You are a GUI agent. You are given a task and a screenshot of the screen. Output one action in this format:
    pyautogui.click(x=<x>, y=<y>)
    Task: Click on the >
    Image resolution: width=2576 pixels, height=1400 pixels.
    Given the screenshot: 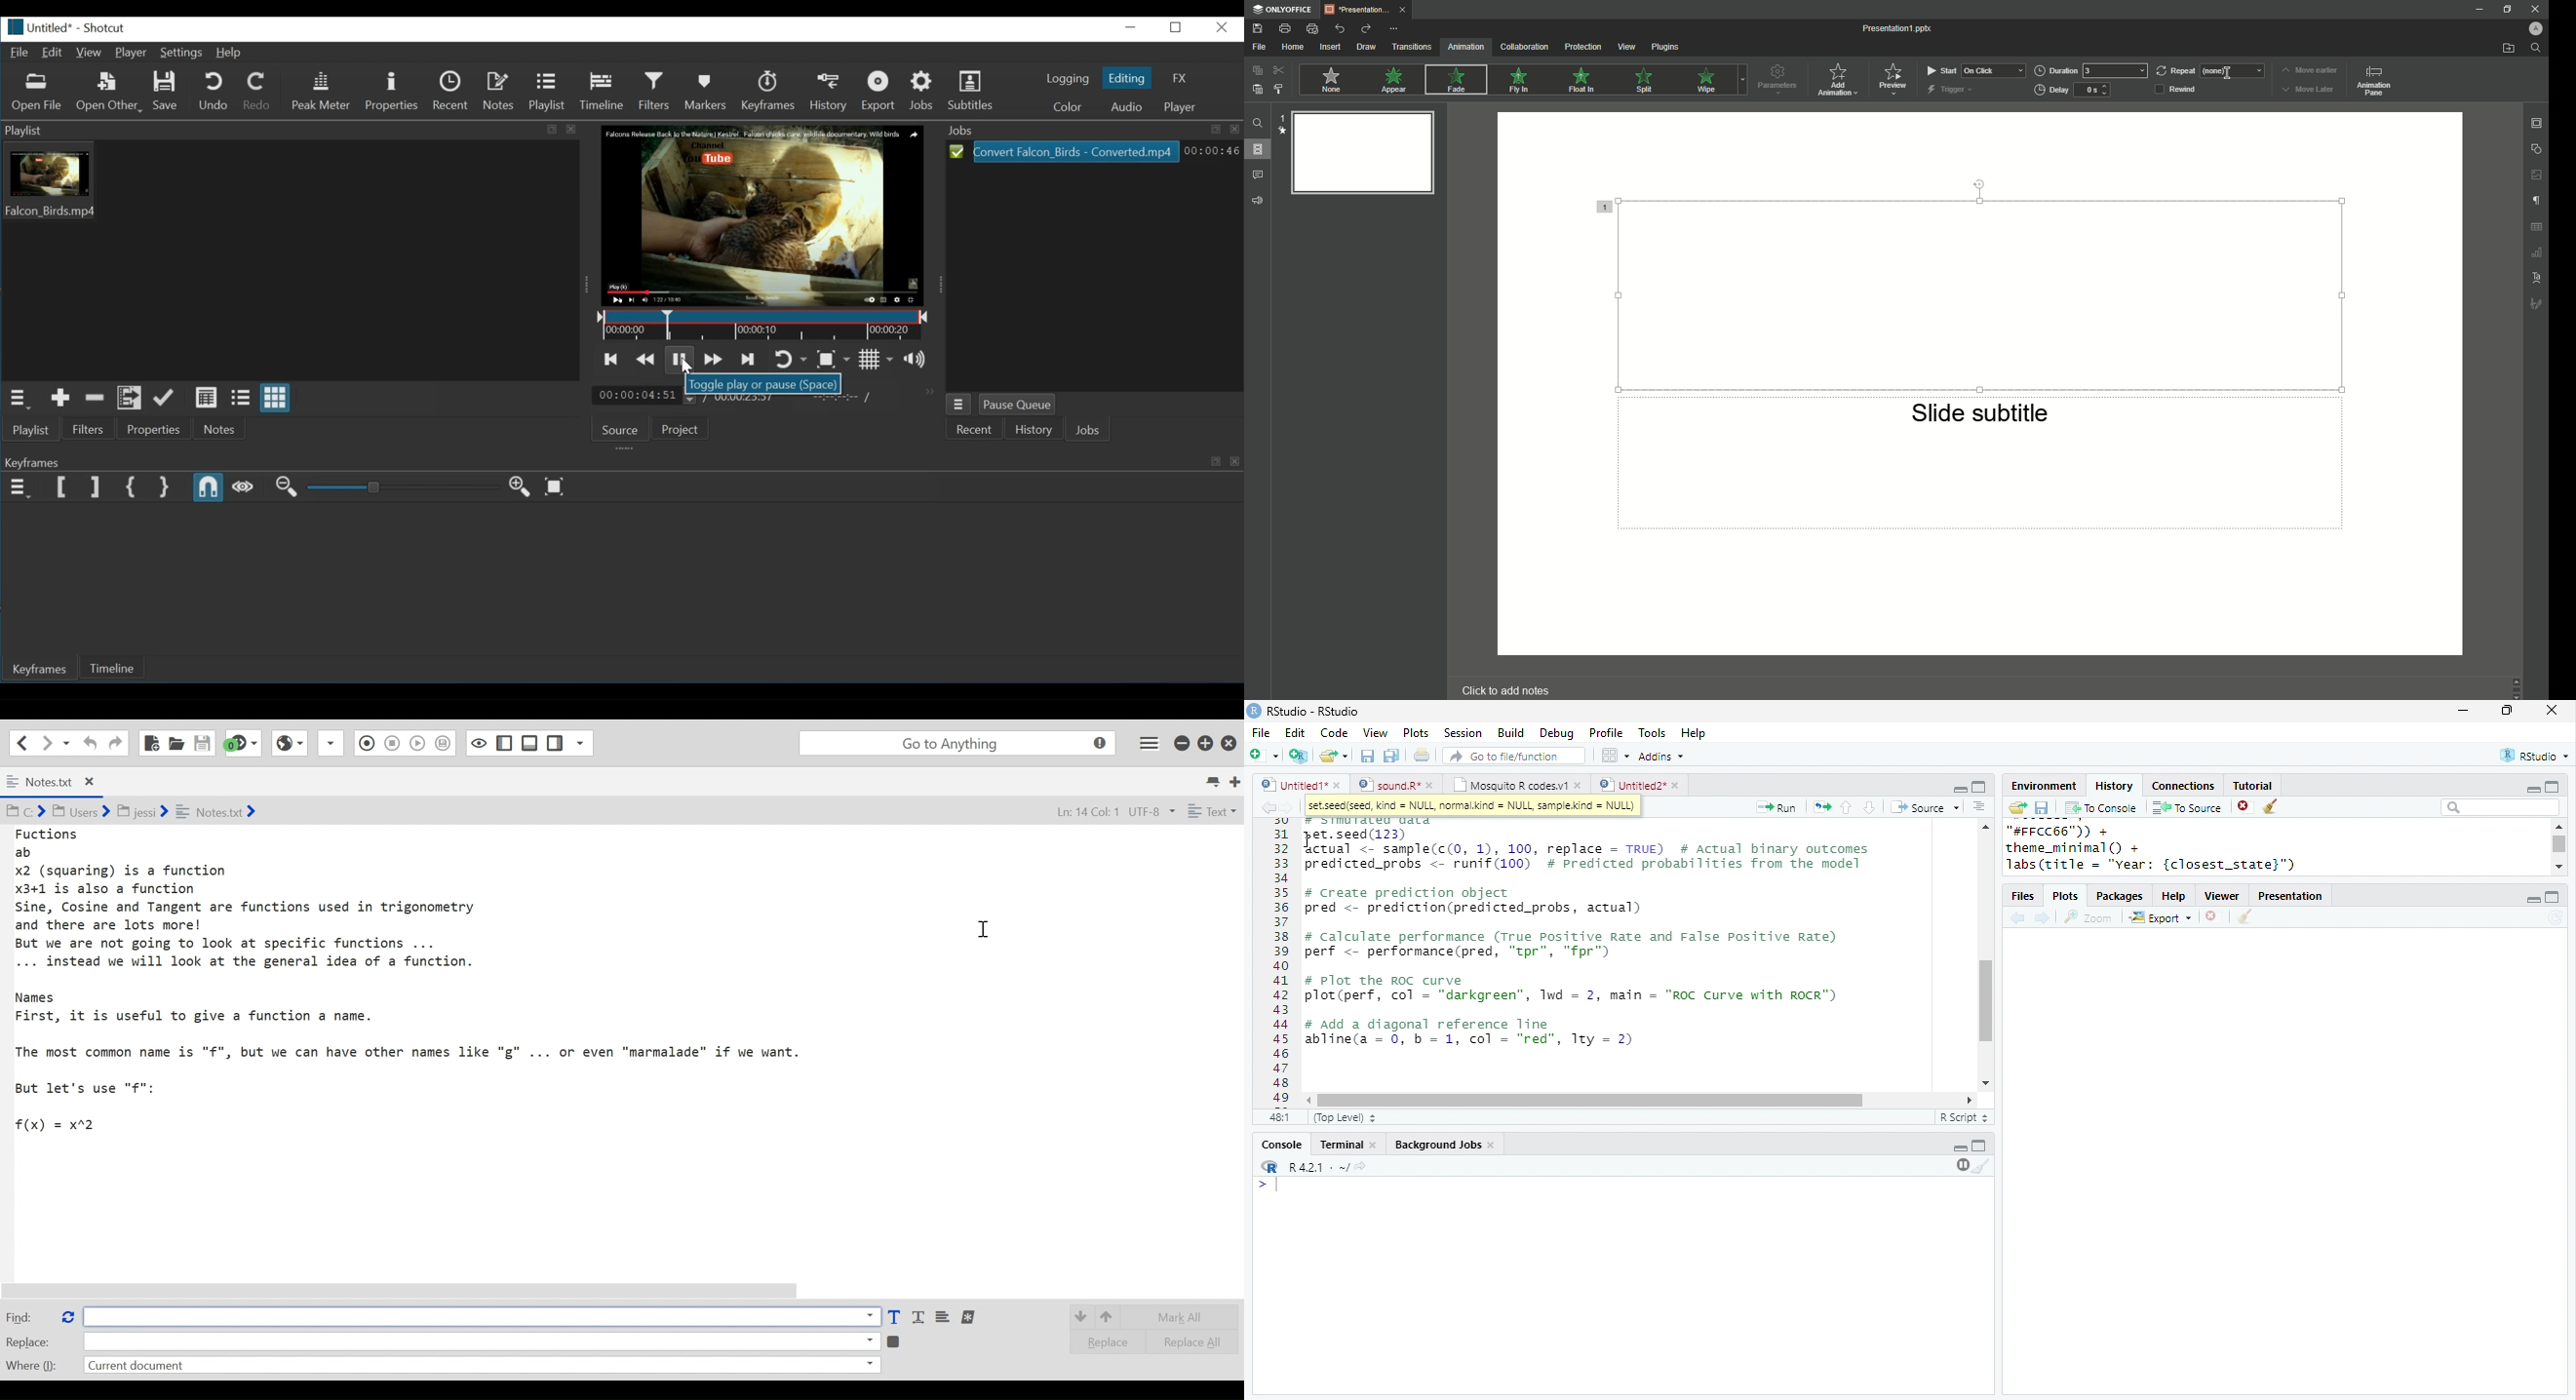 What is the action you would take?
    pyautogui.click(x=1270, y=1185)
    